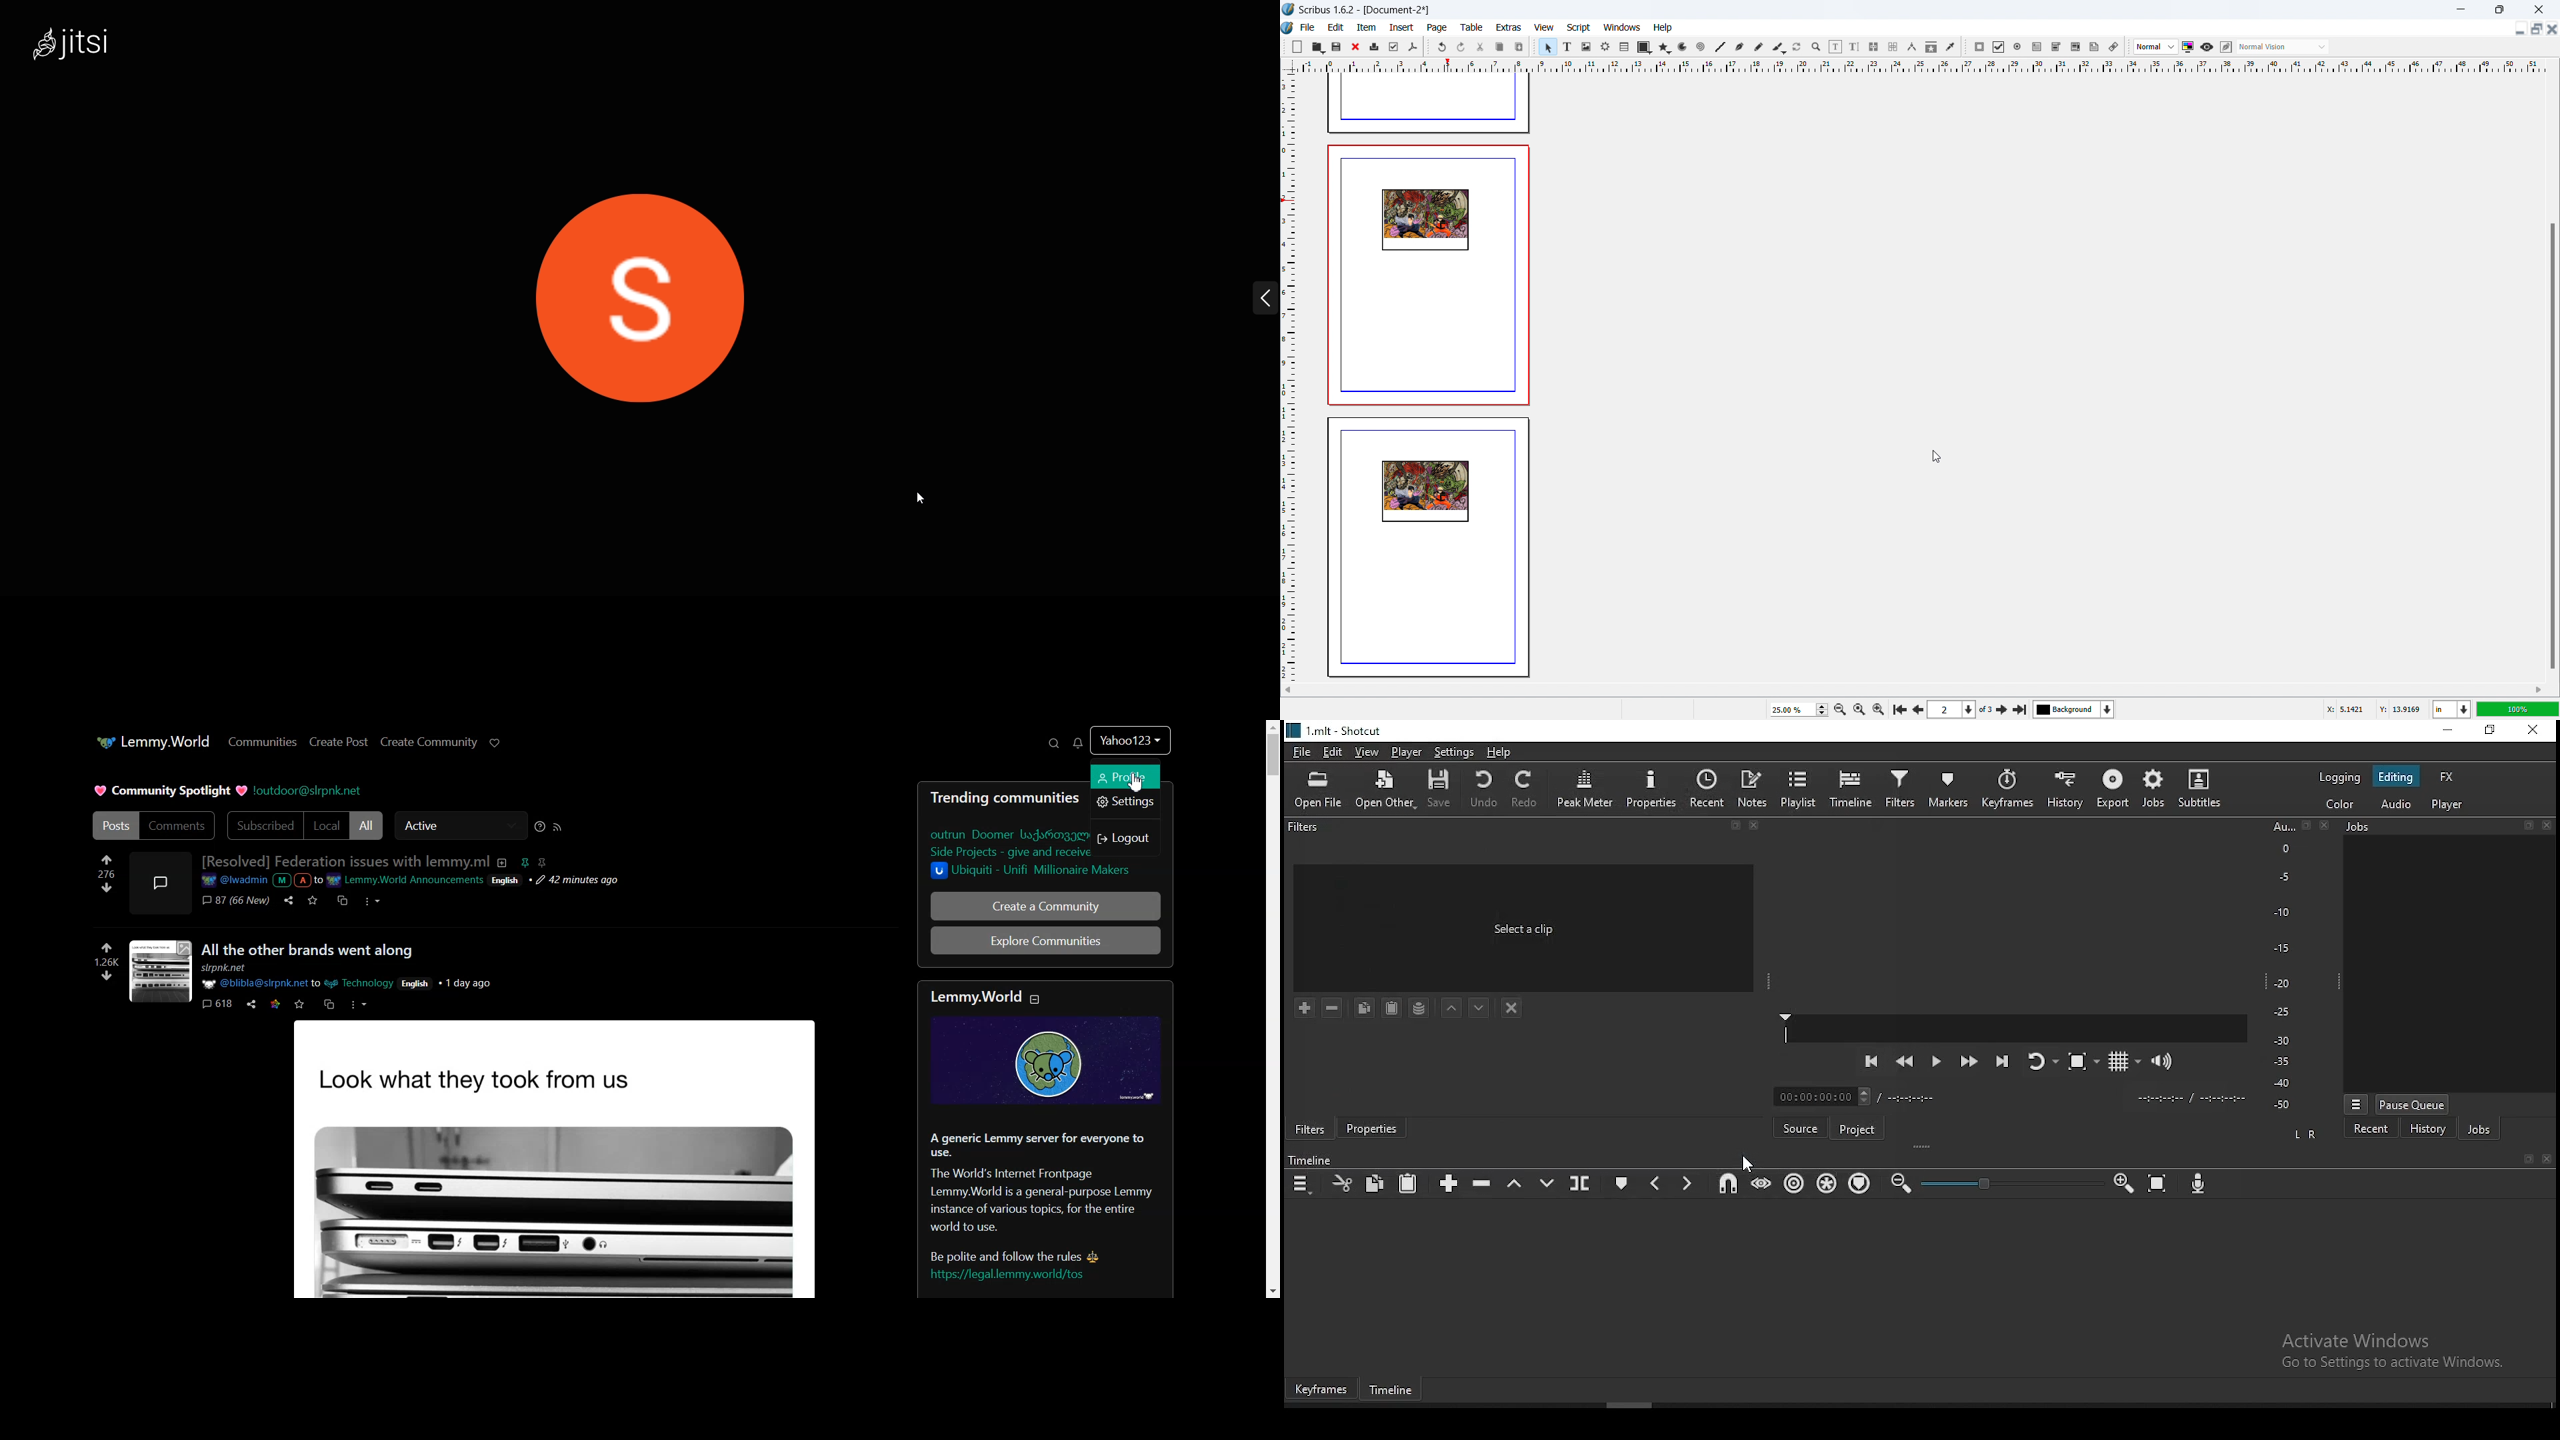  What do you see at coordinates (1701, 47) in the screenshot?
I see `spirals` at bounding box center [1701, 47].